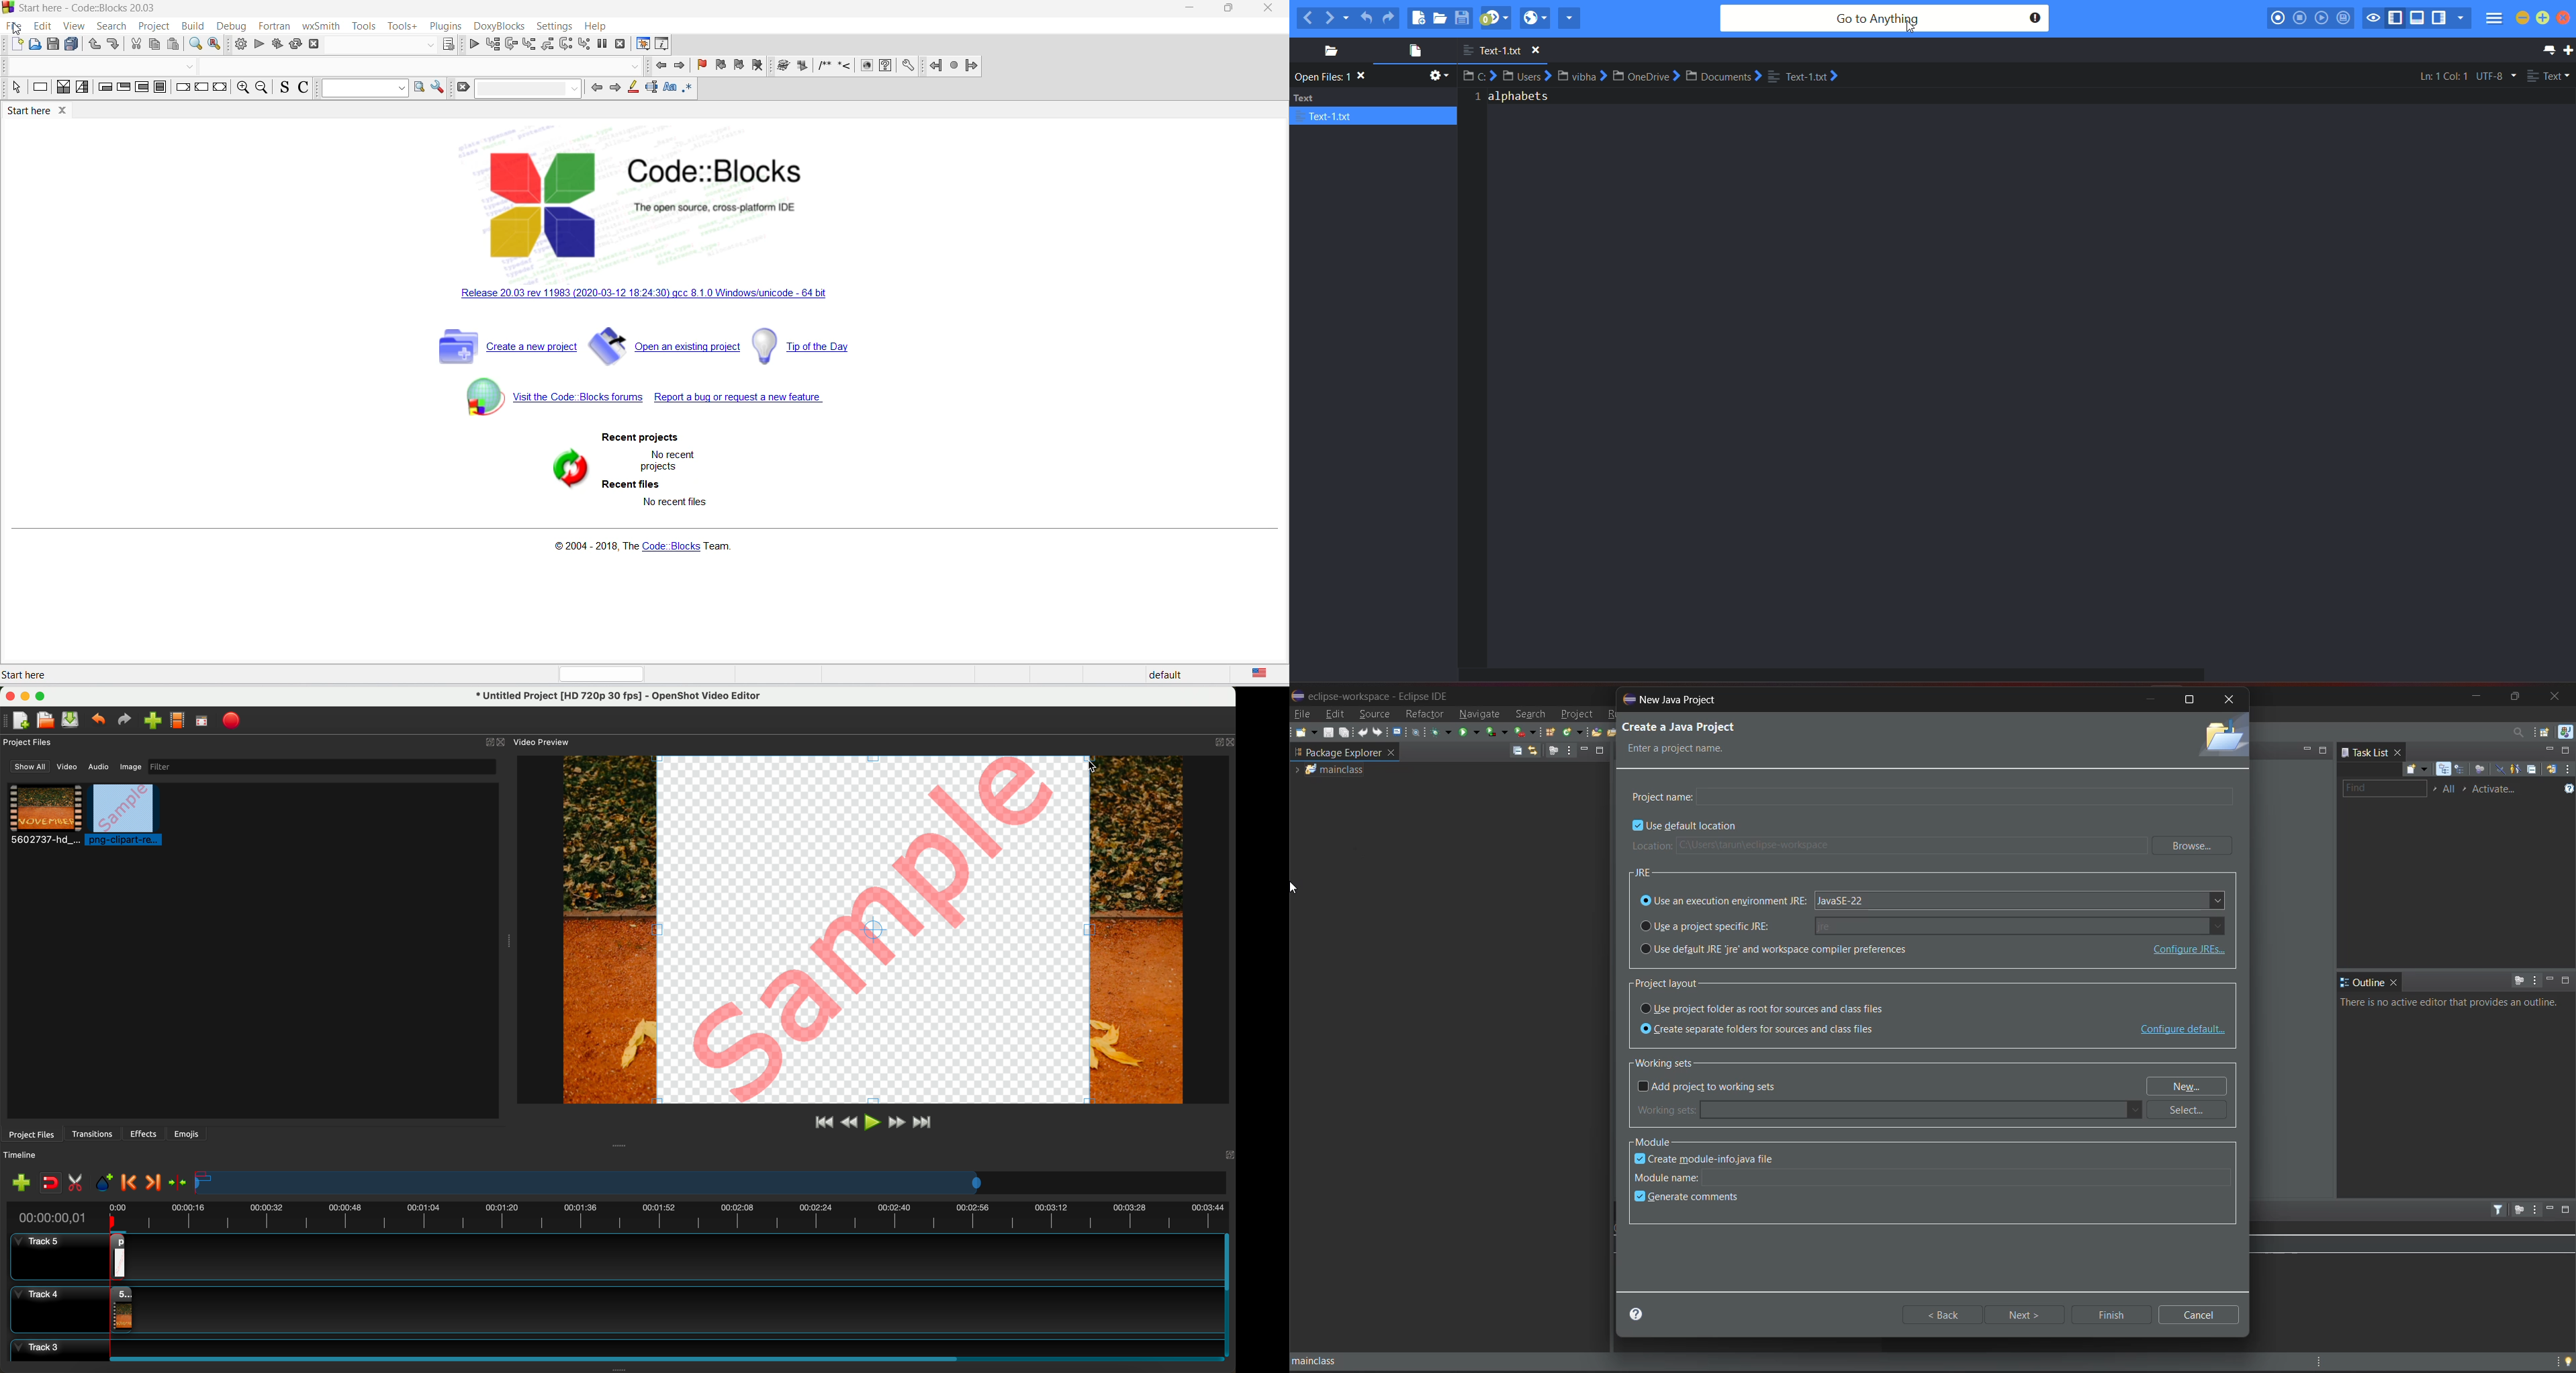  I want to click on regex, so click(688, 90).